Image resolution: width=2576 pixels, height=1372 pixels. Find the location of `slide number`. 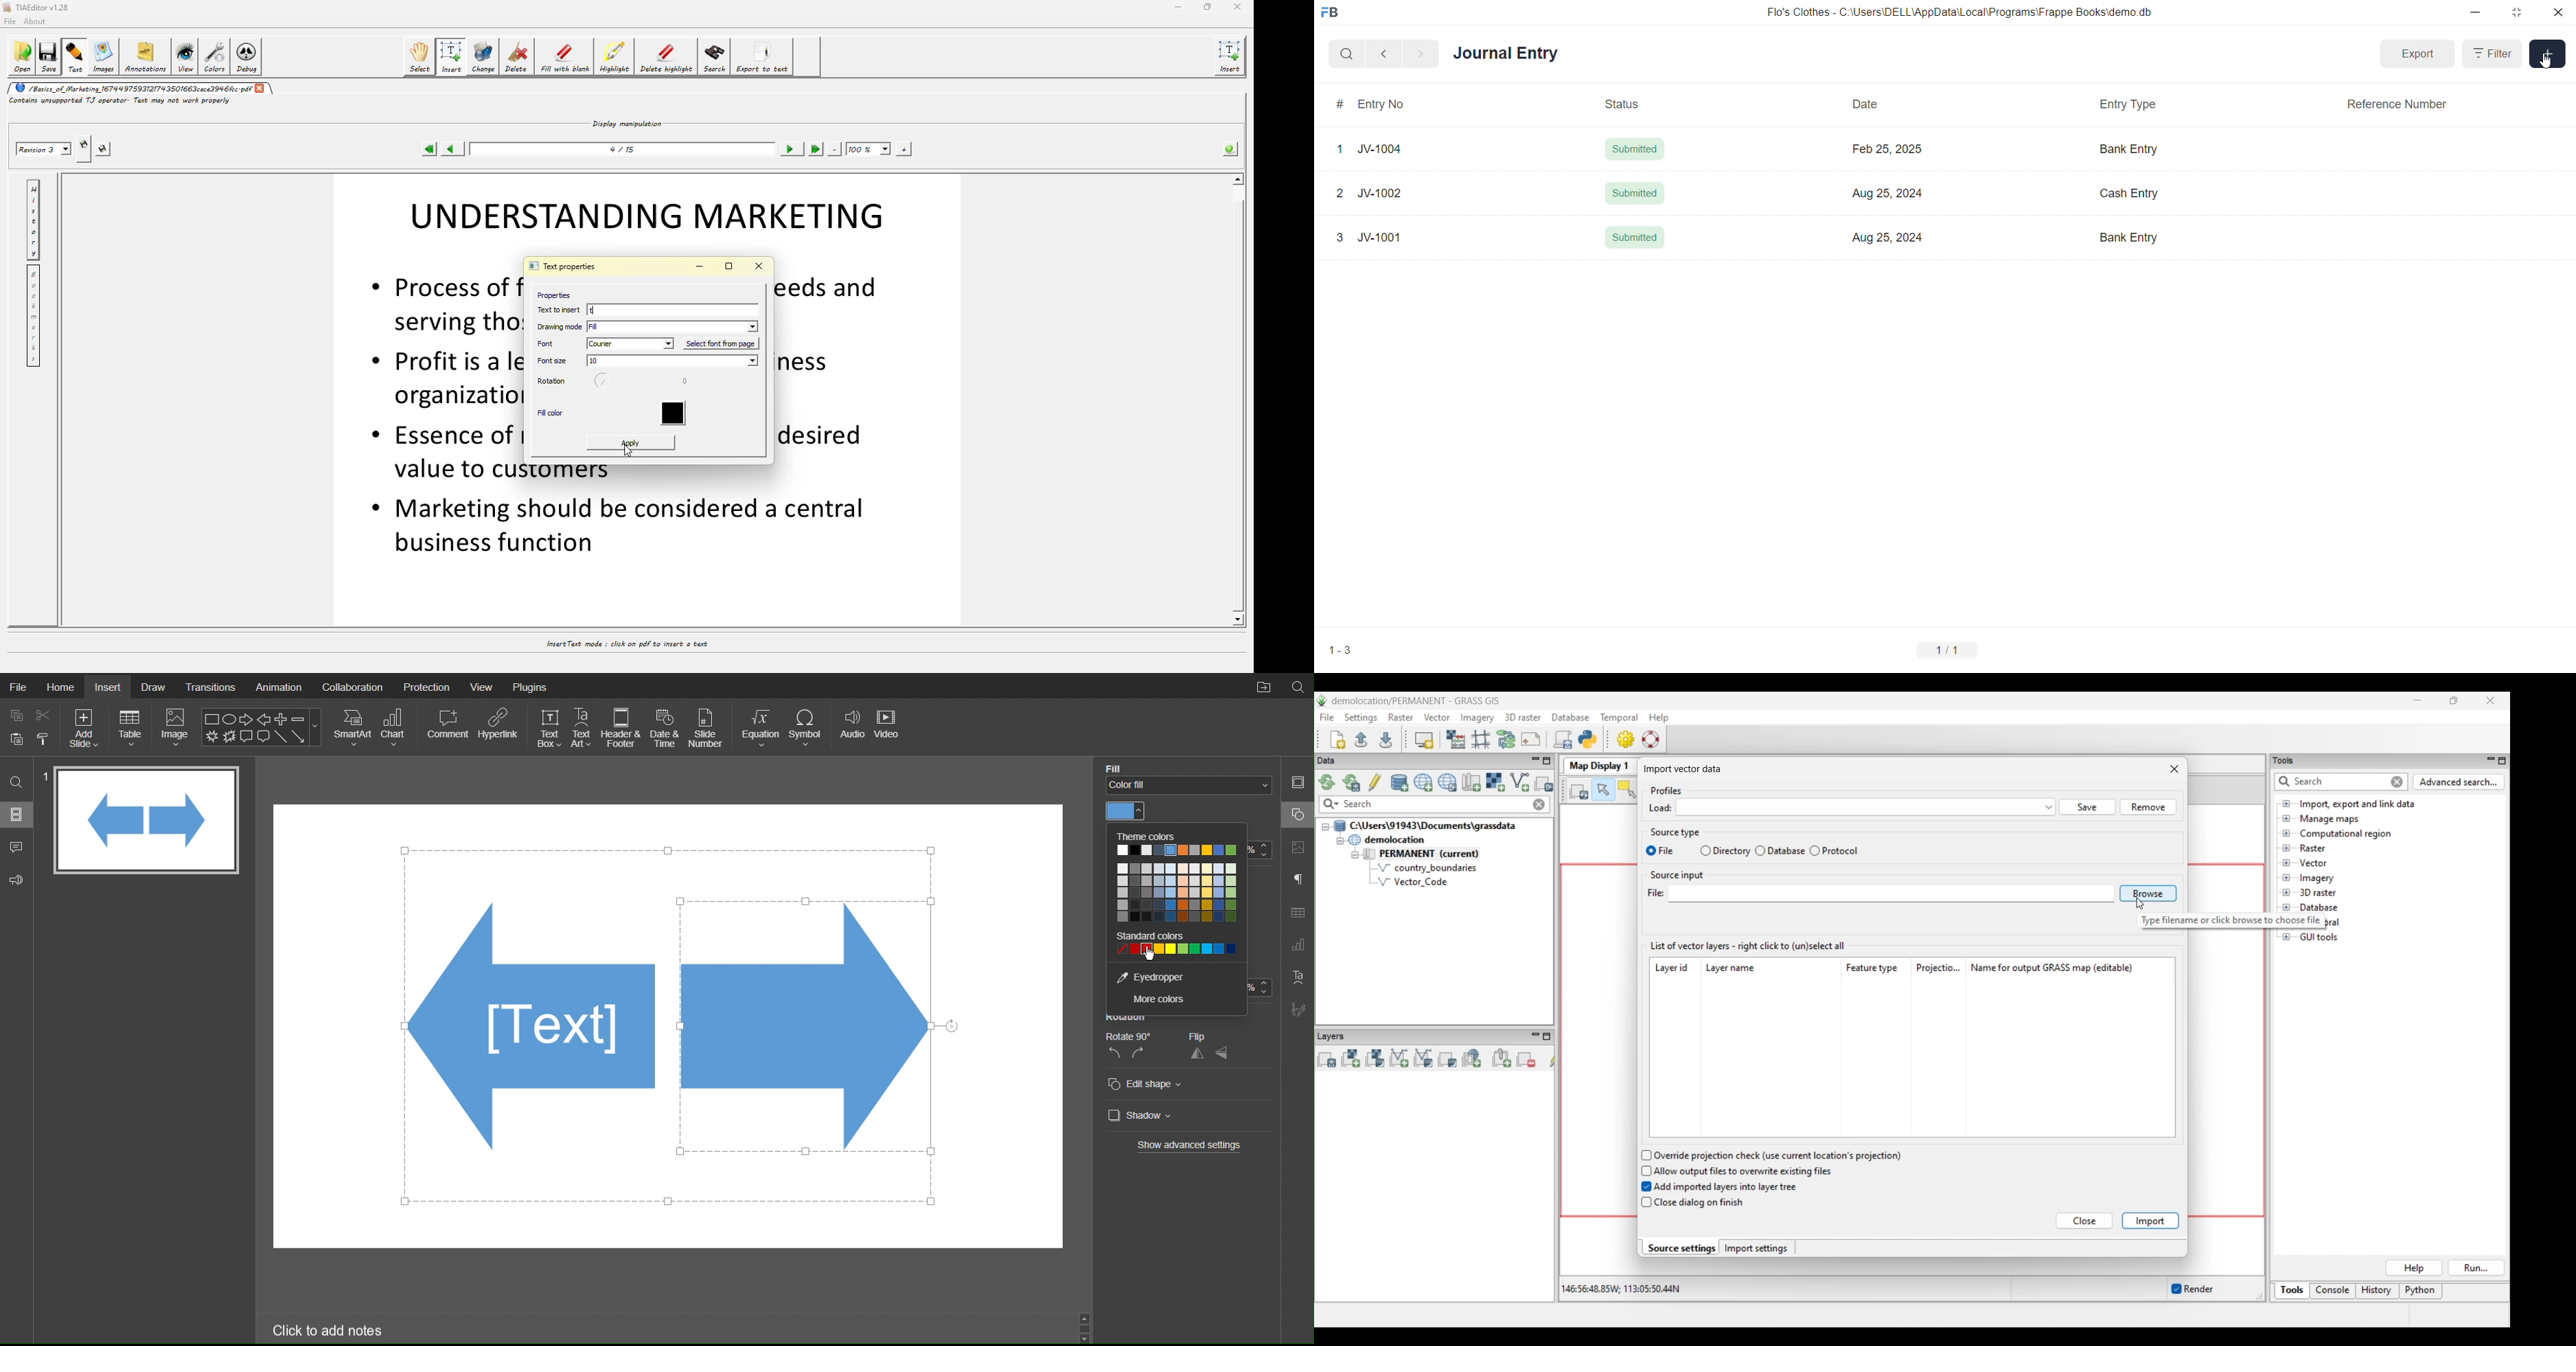

slide number is located at coordinates (43, 774).